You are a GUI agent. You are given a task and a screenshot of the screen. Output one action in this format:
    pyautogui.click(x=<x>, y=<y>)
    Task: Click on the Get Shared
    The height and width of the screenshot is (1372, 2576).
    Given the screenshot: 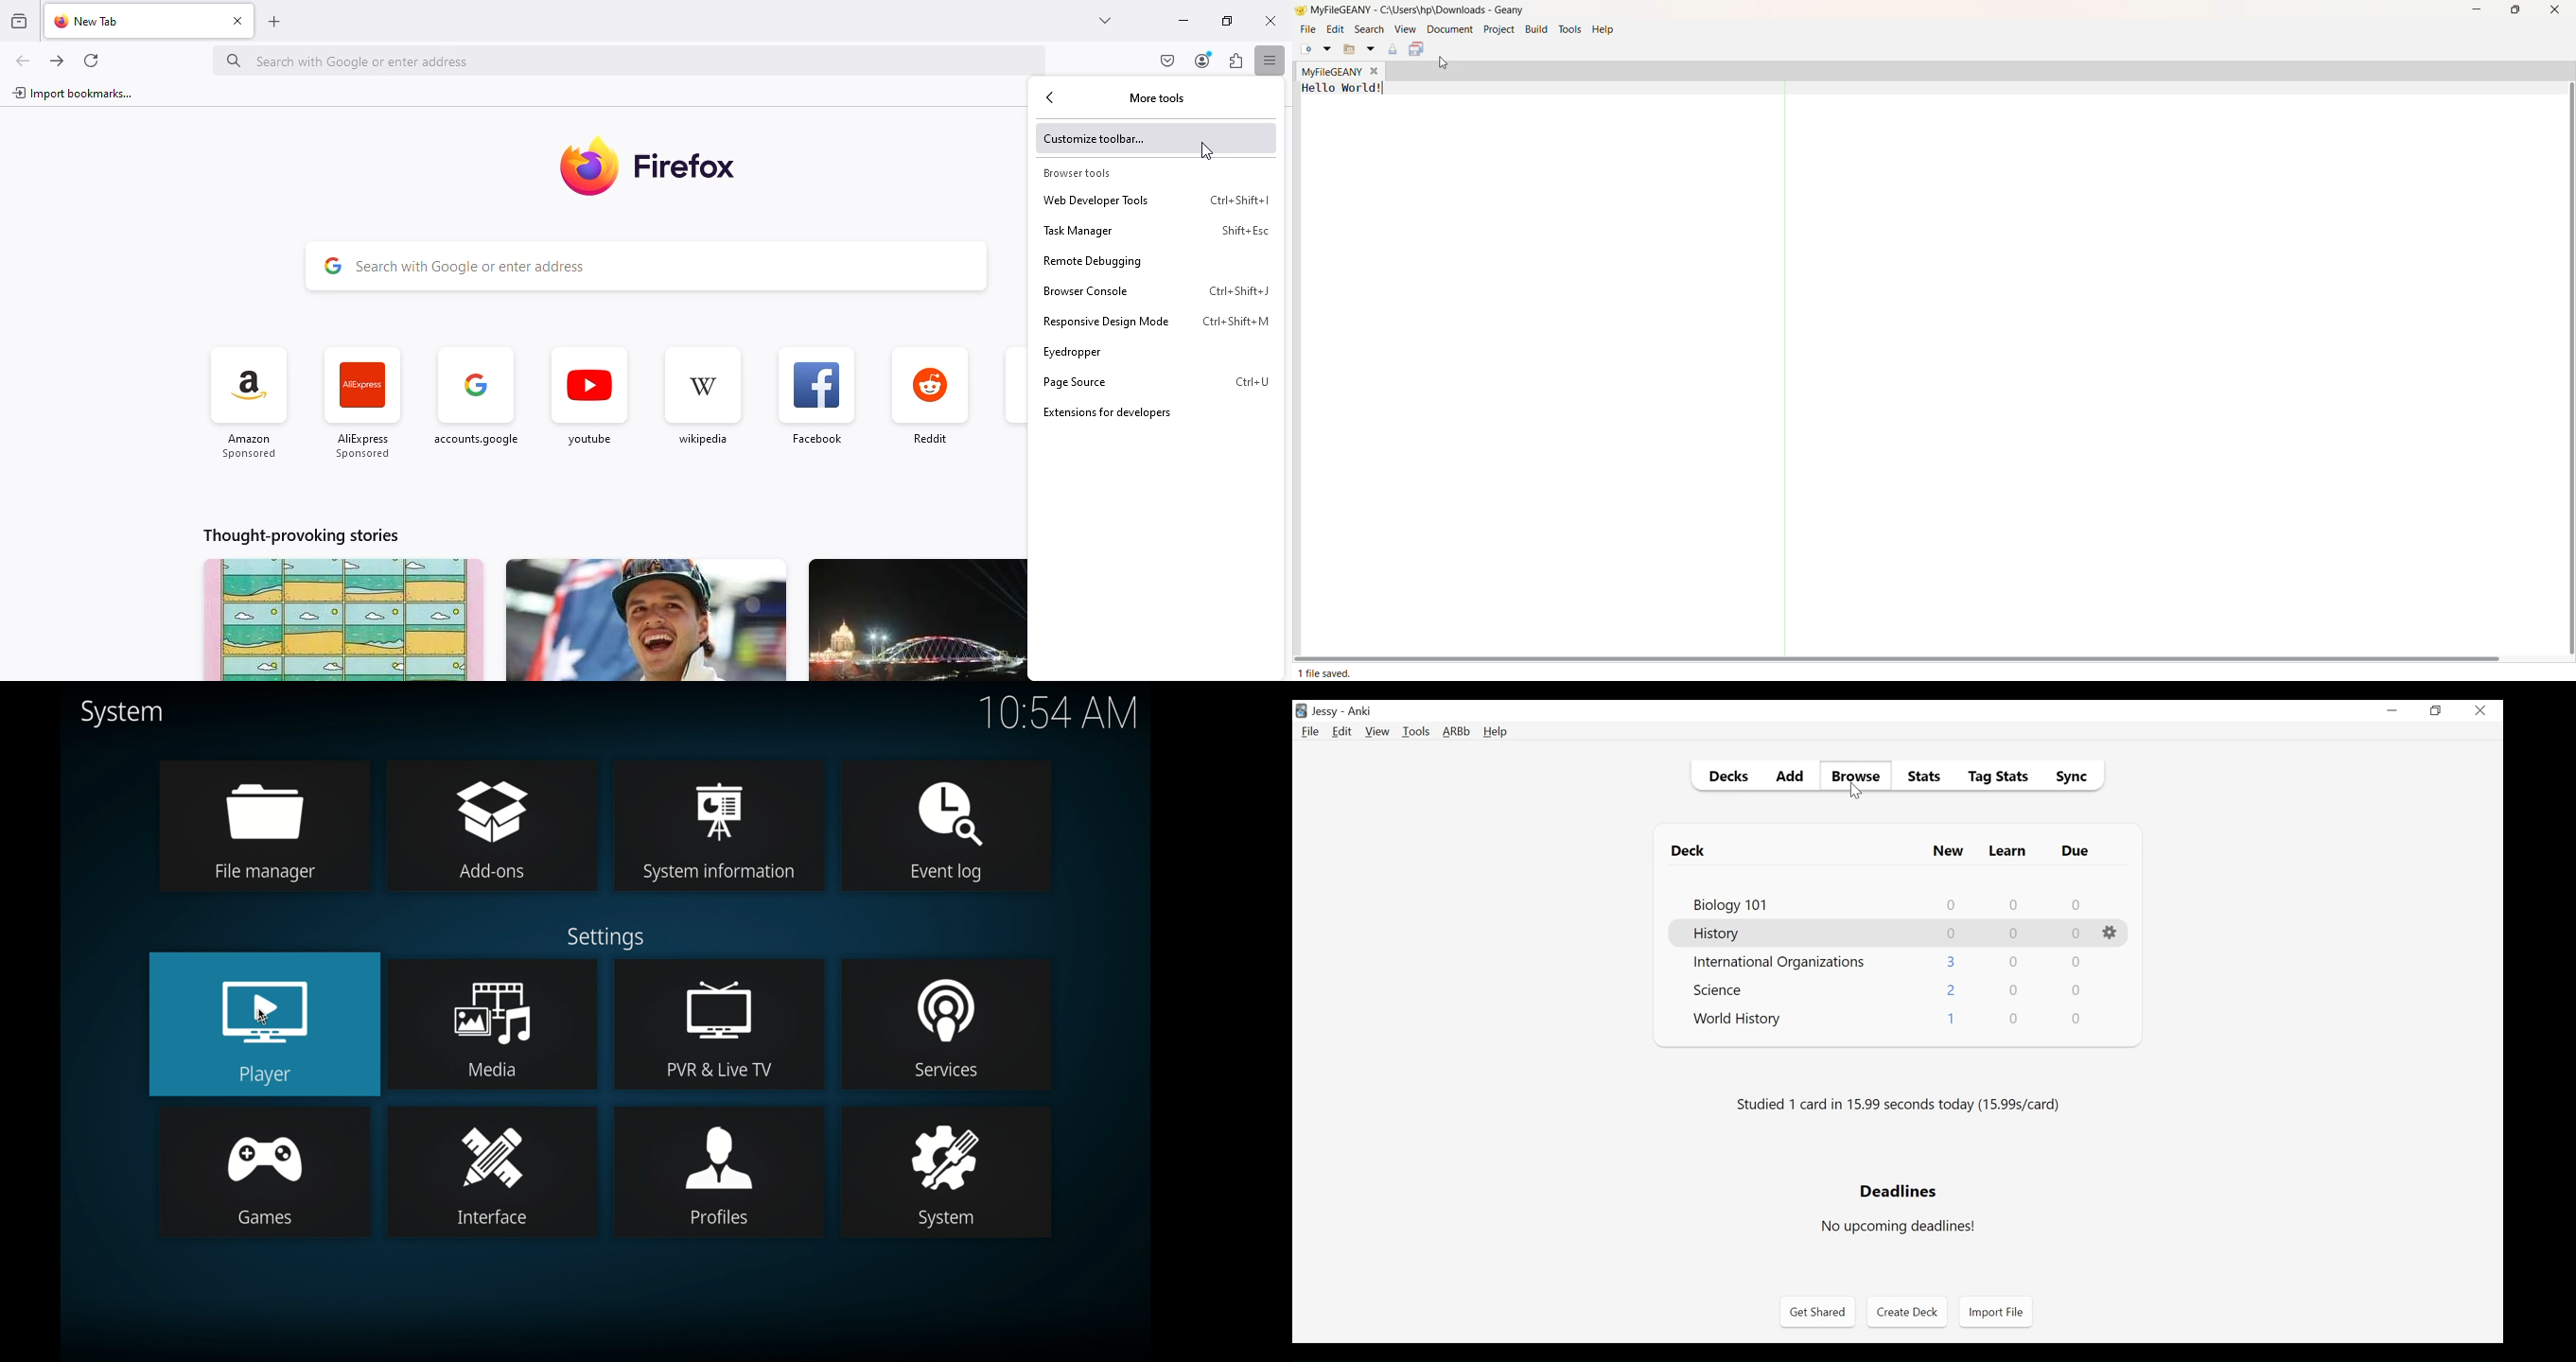 What is the action you would take?
    pyautogui.click(x=1818, y=1312)
    